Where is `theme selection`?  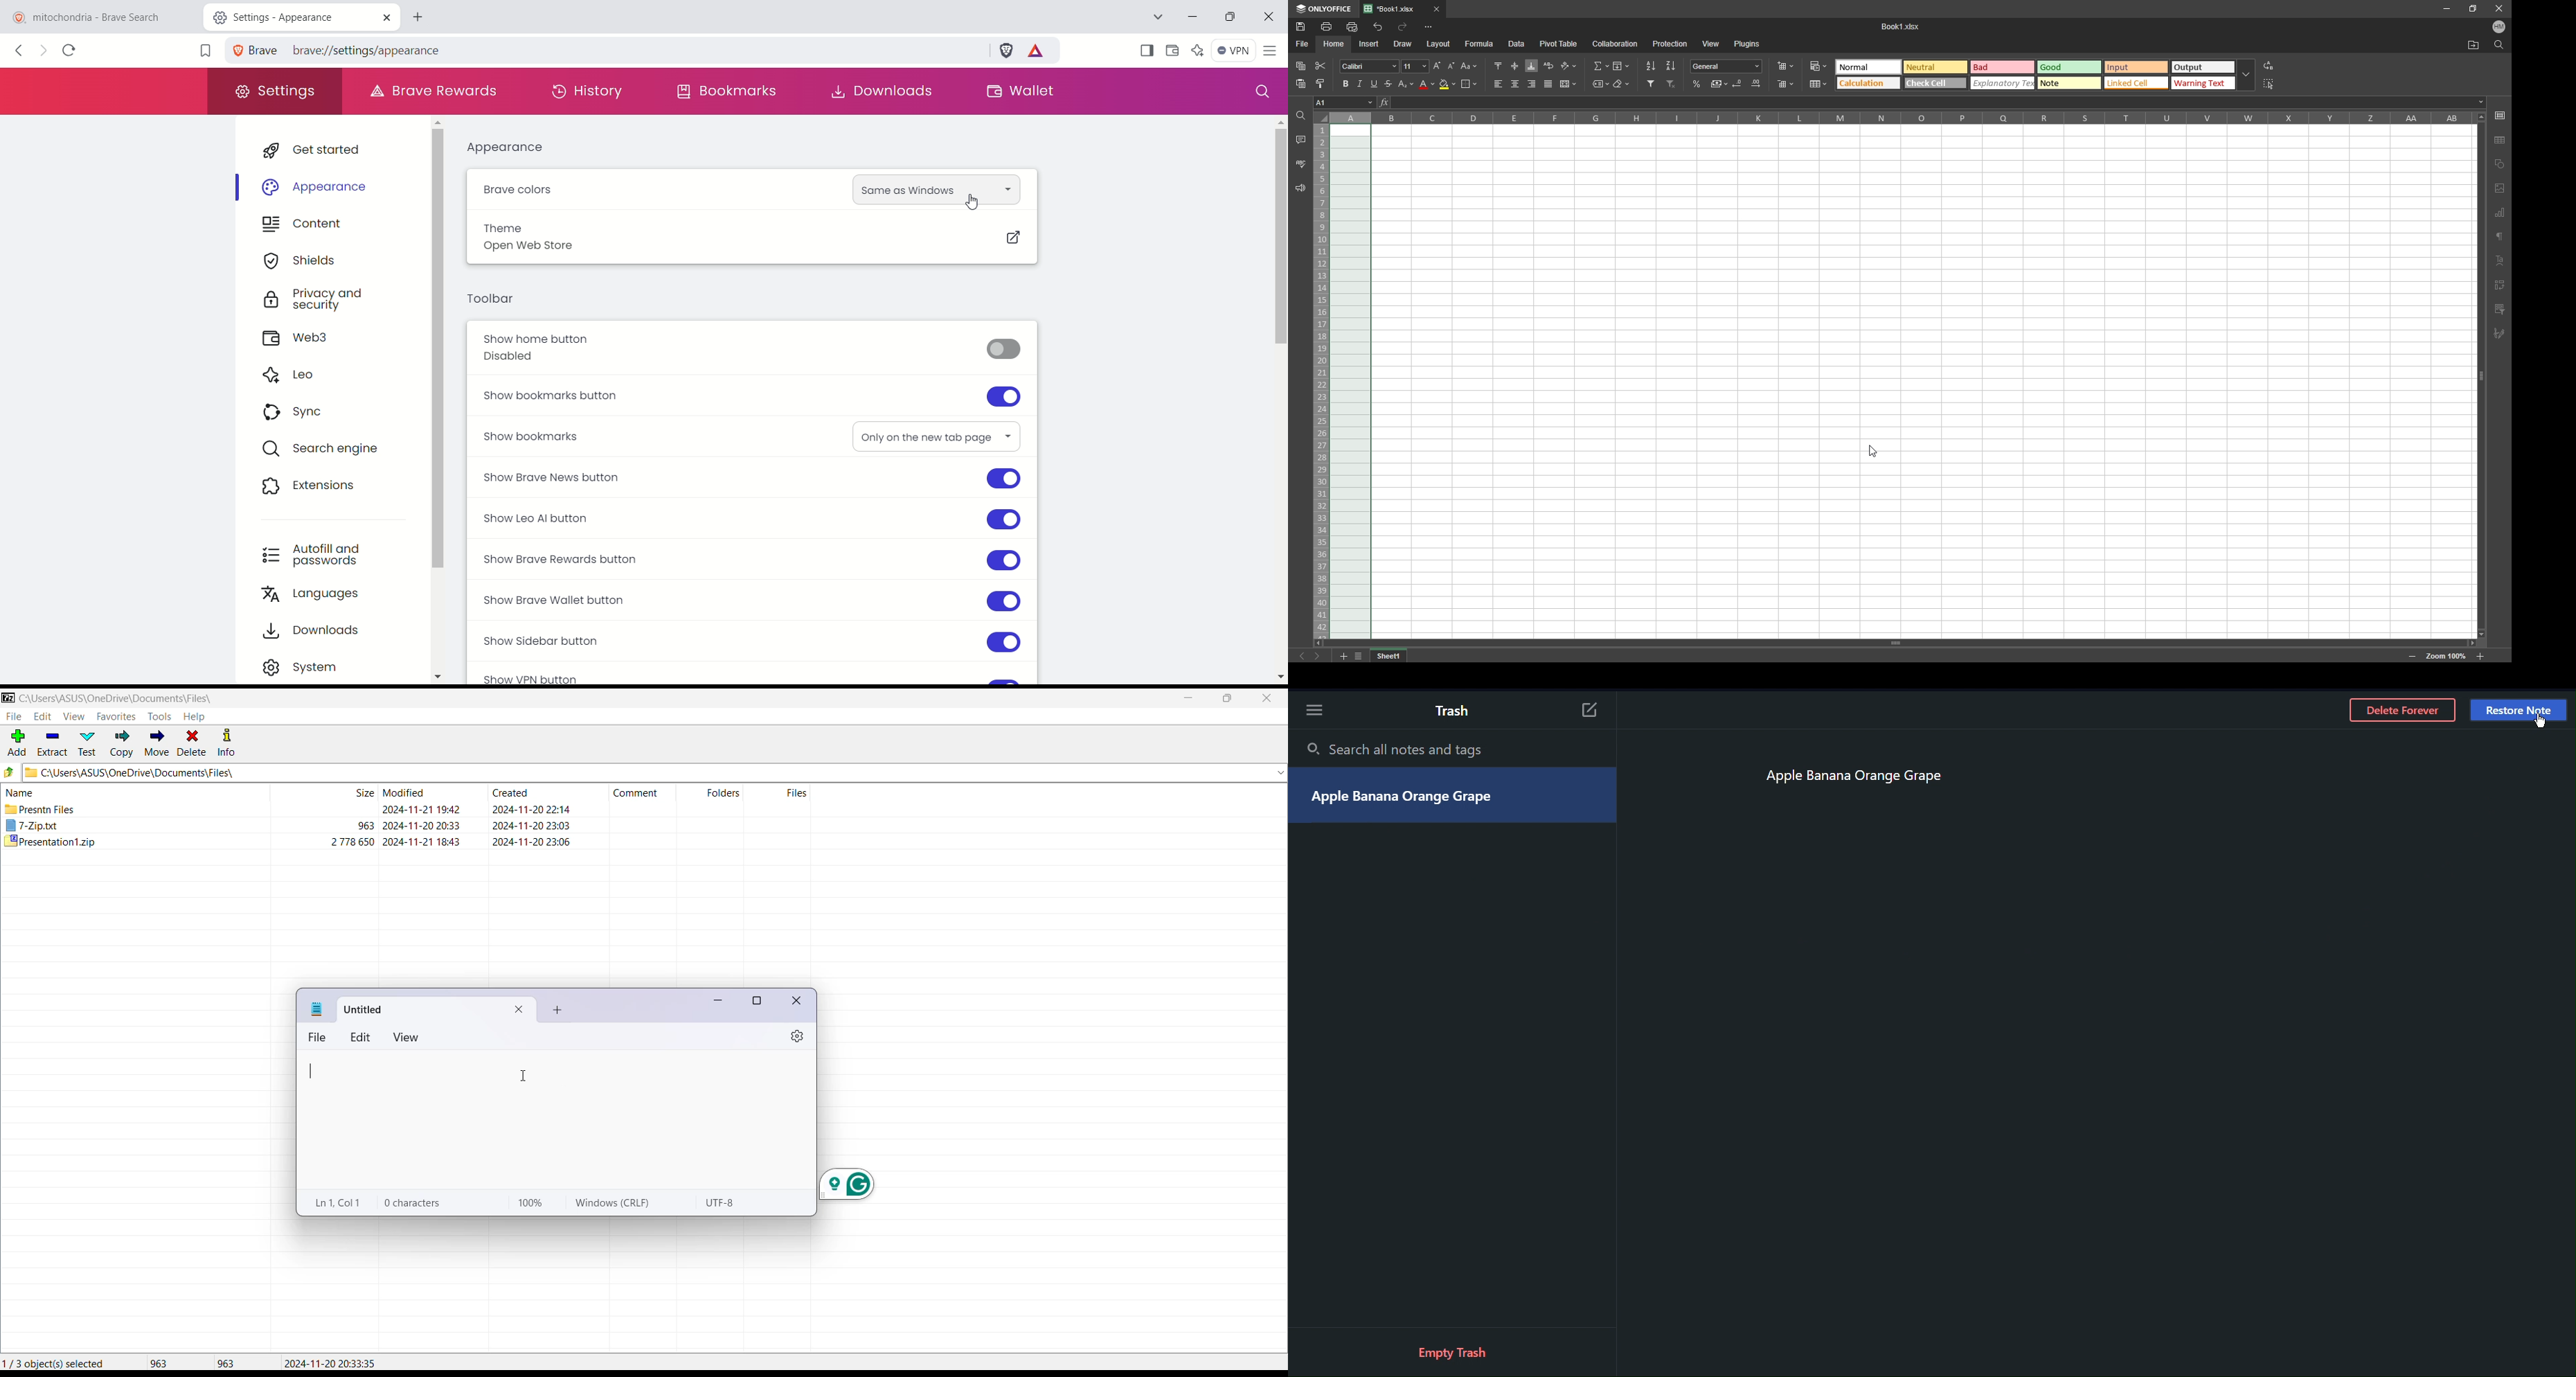
theme selection is located at coordinates (2034, 75).